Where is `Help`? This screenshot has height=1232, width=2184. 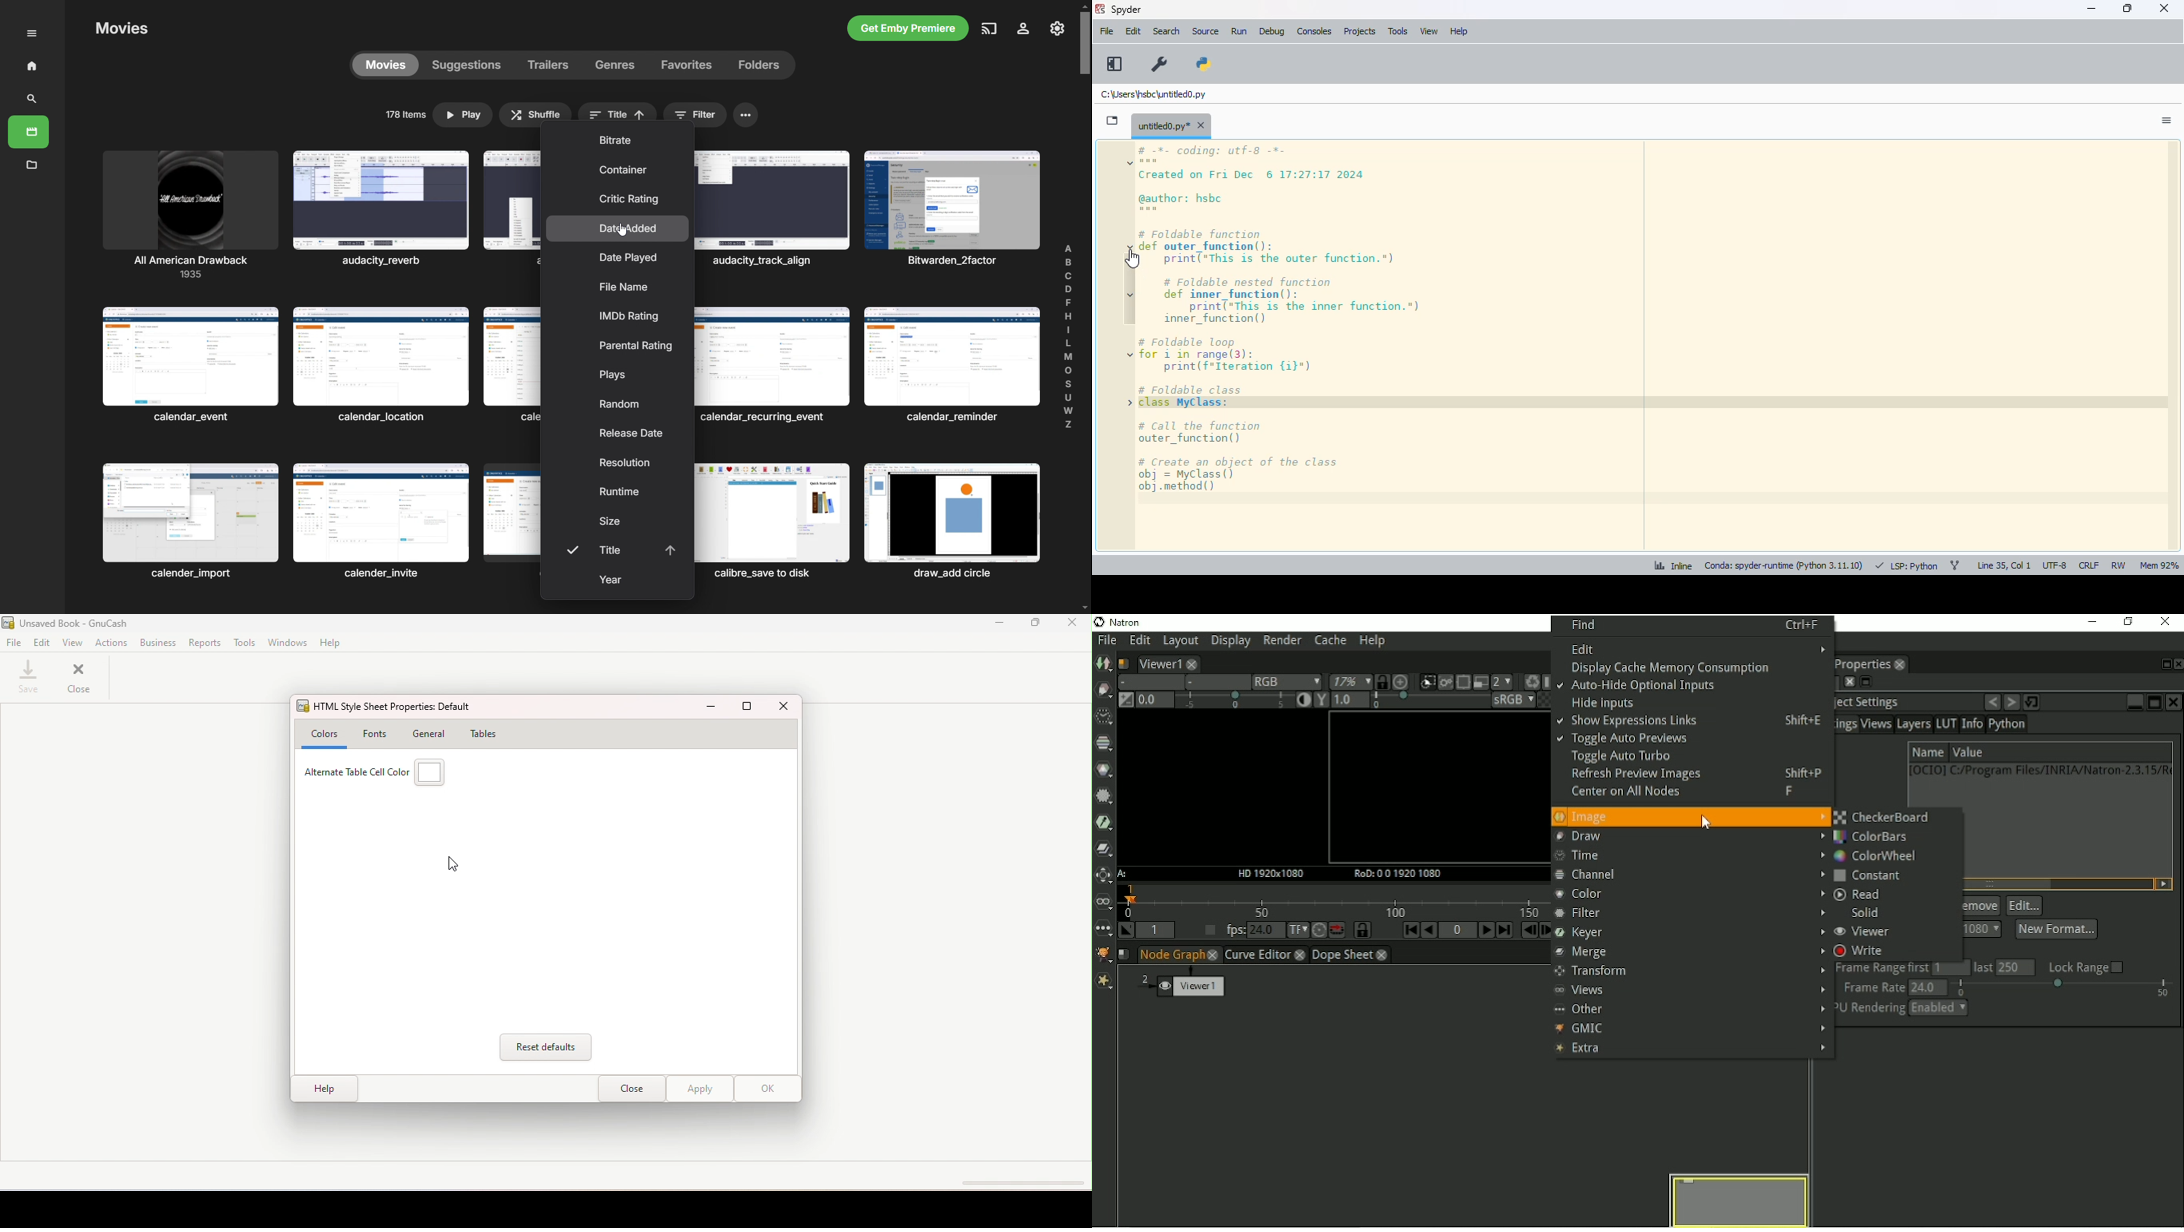 Help is located at coordinates (333, 643).